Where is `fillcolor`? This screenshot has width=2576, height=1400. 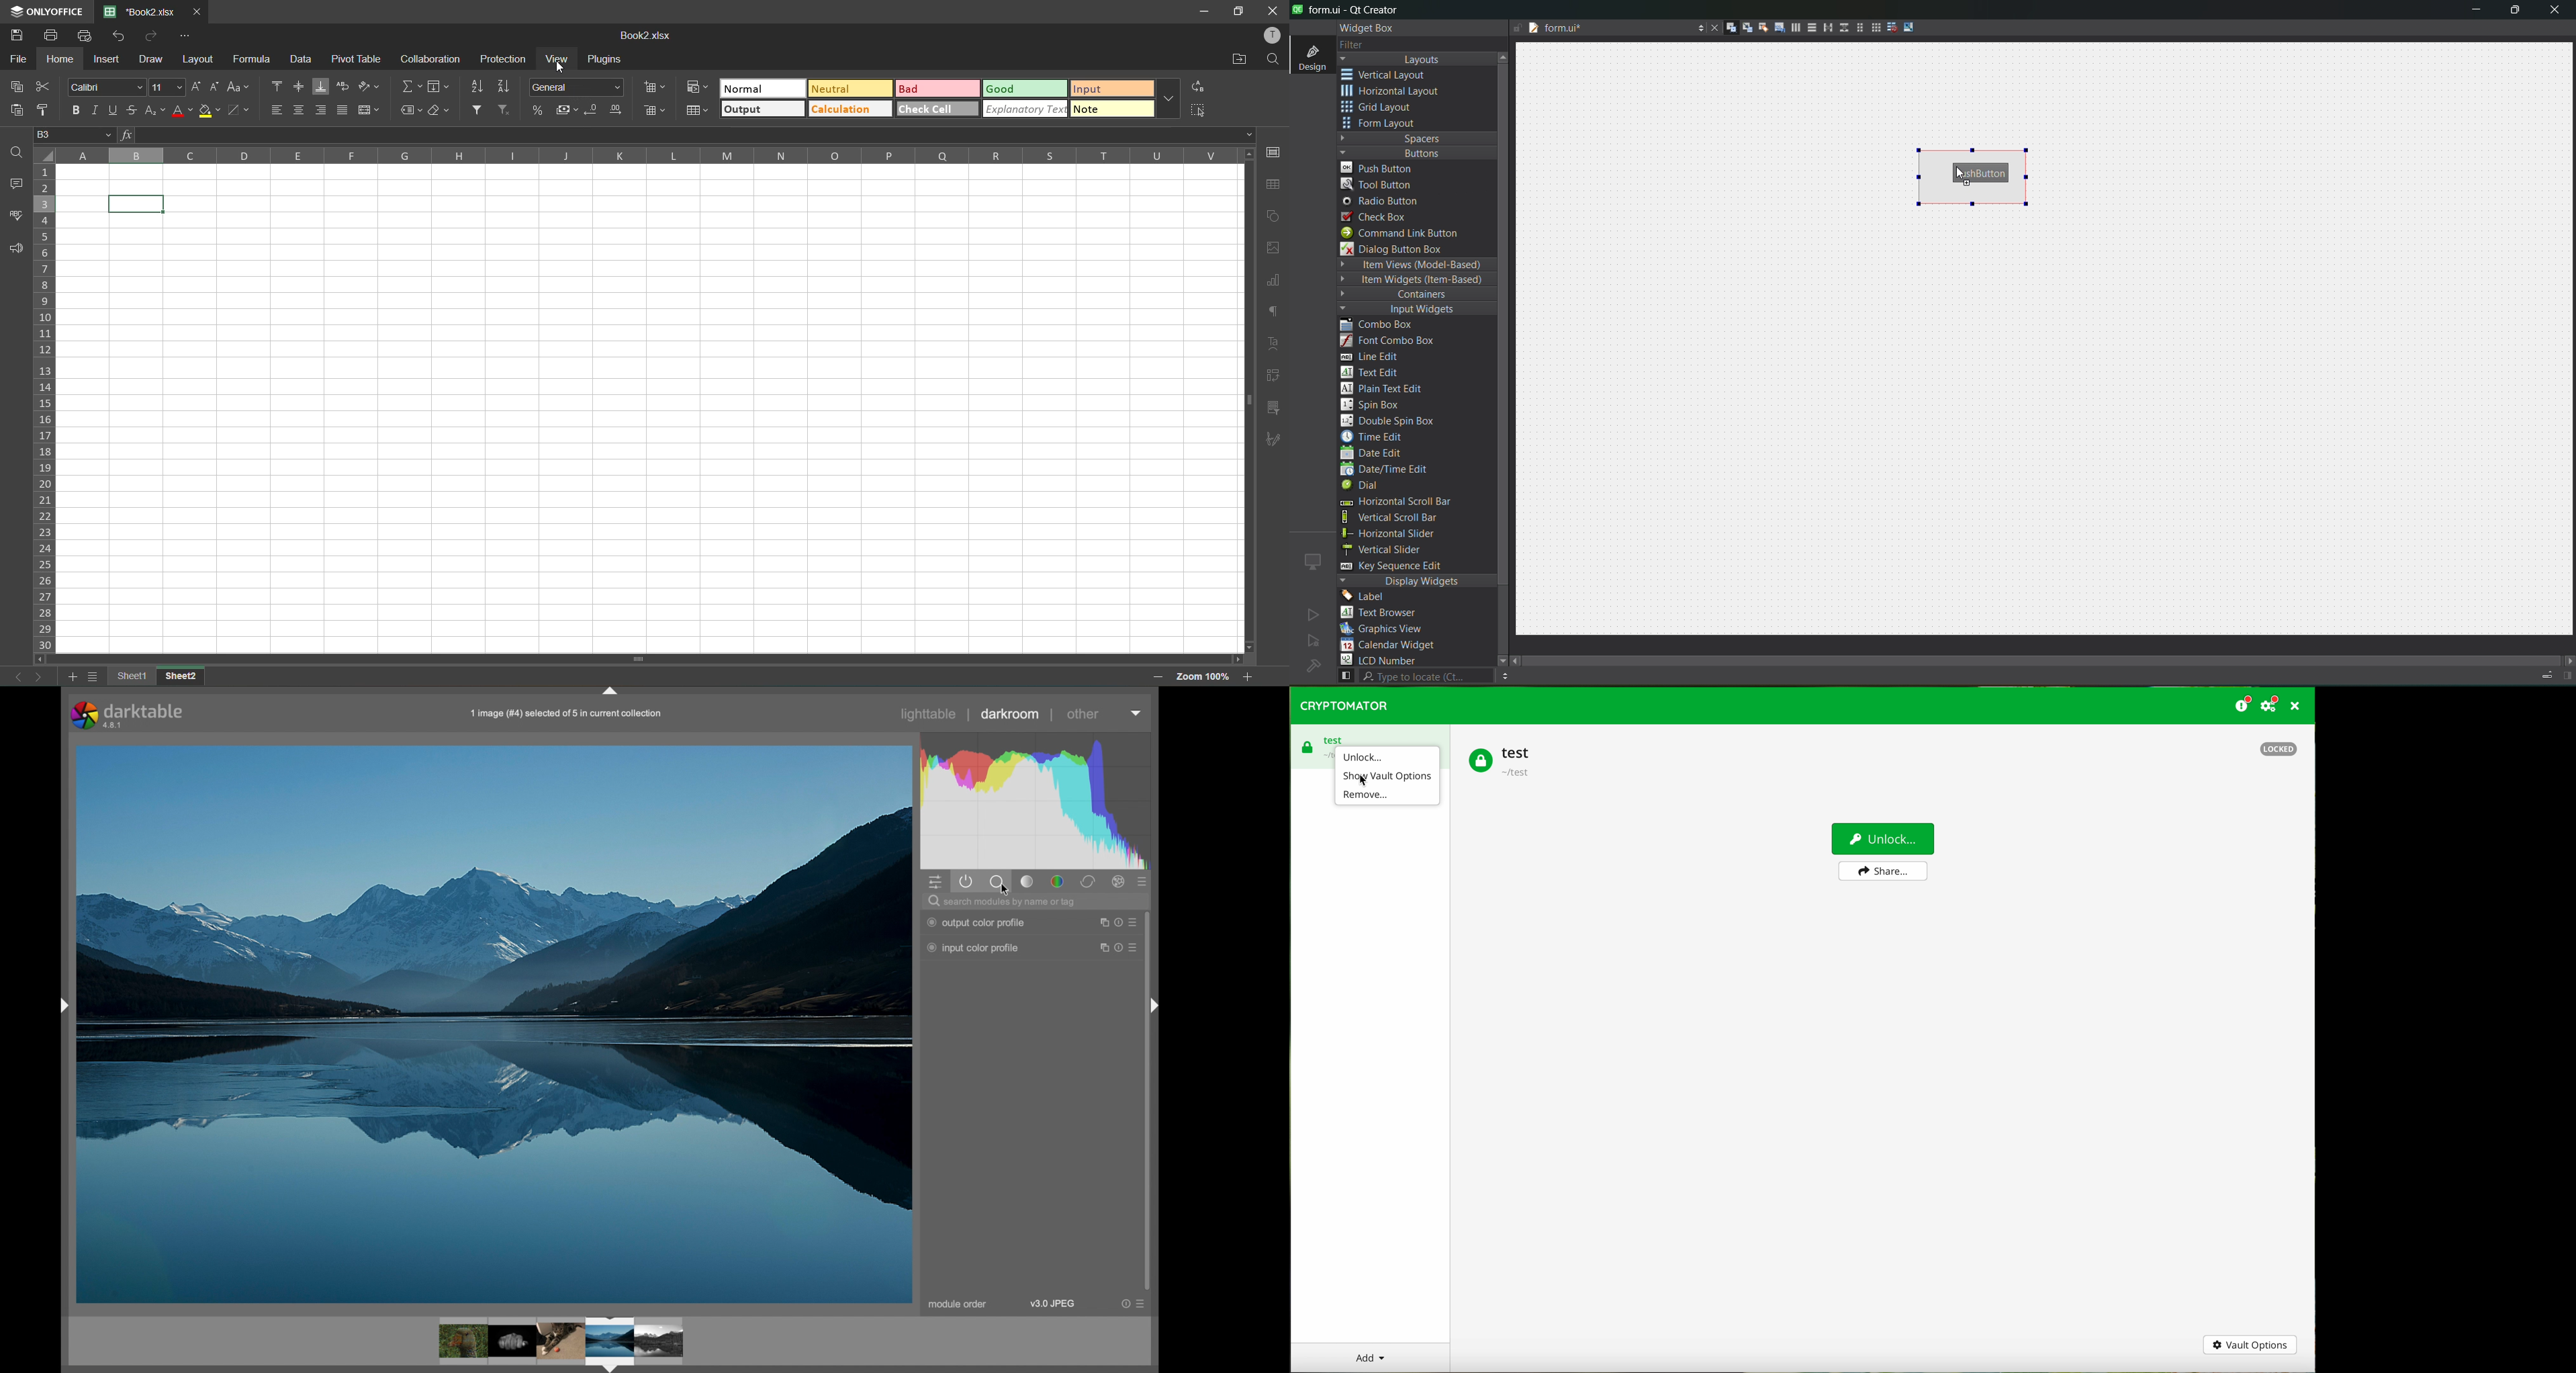
fillcolor is located at coordinates (212, 111).